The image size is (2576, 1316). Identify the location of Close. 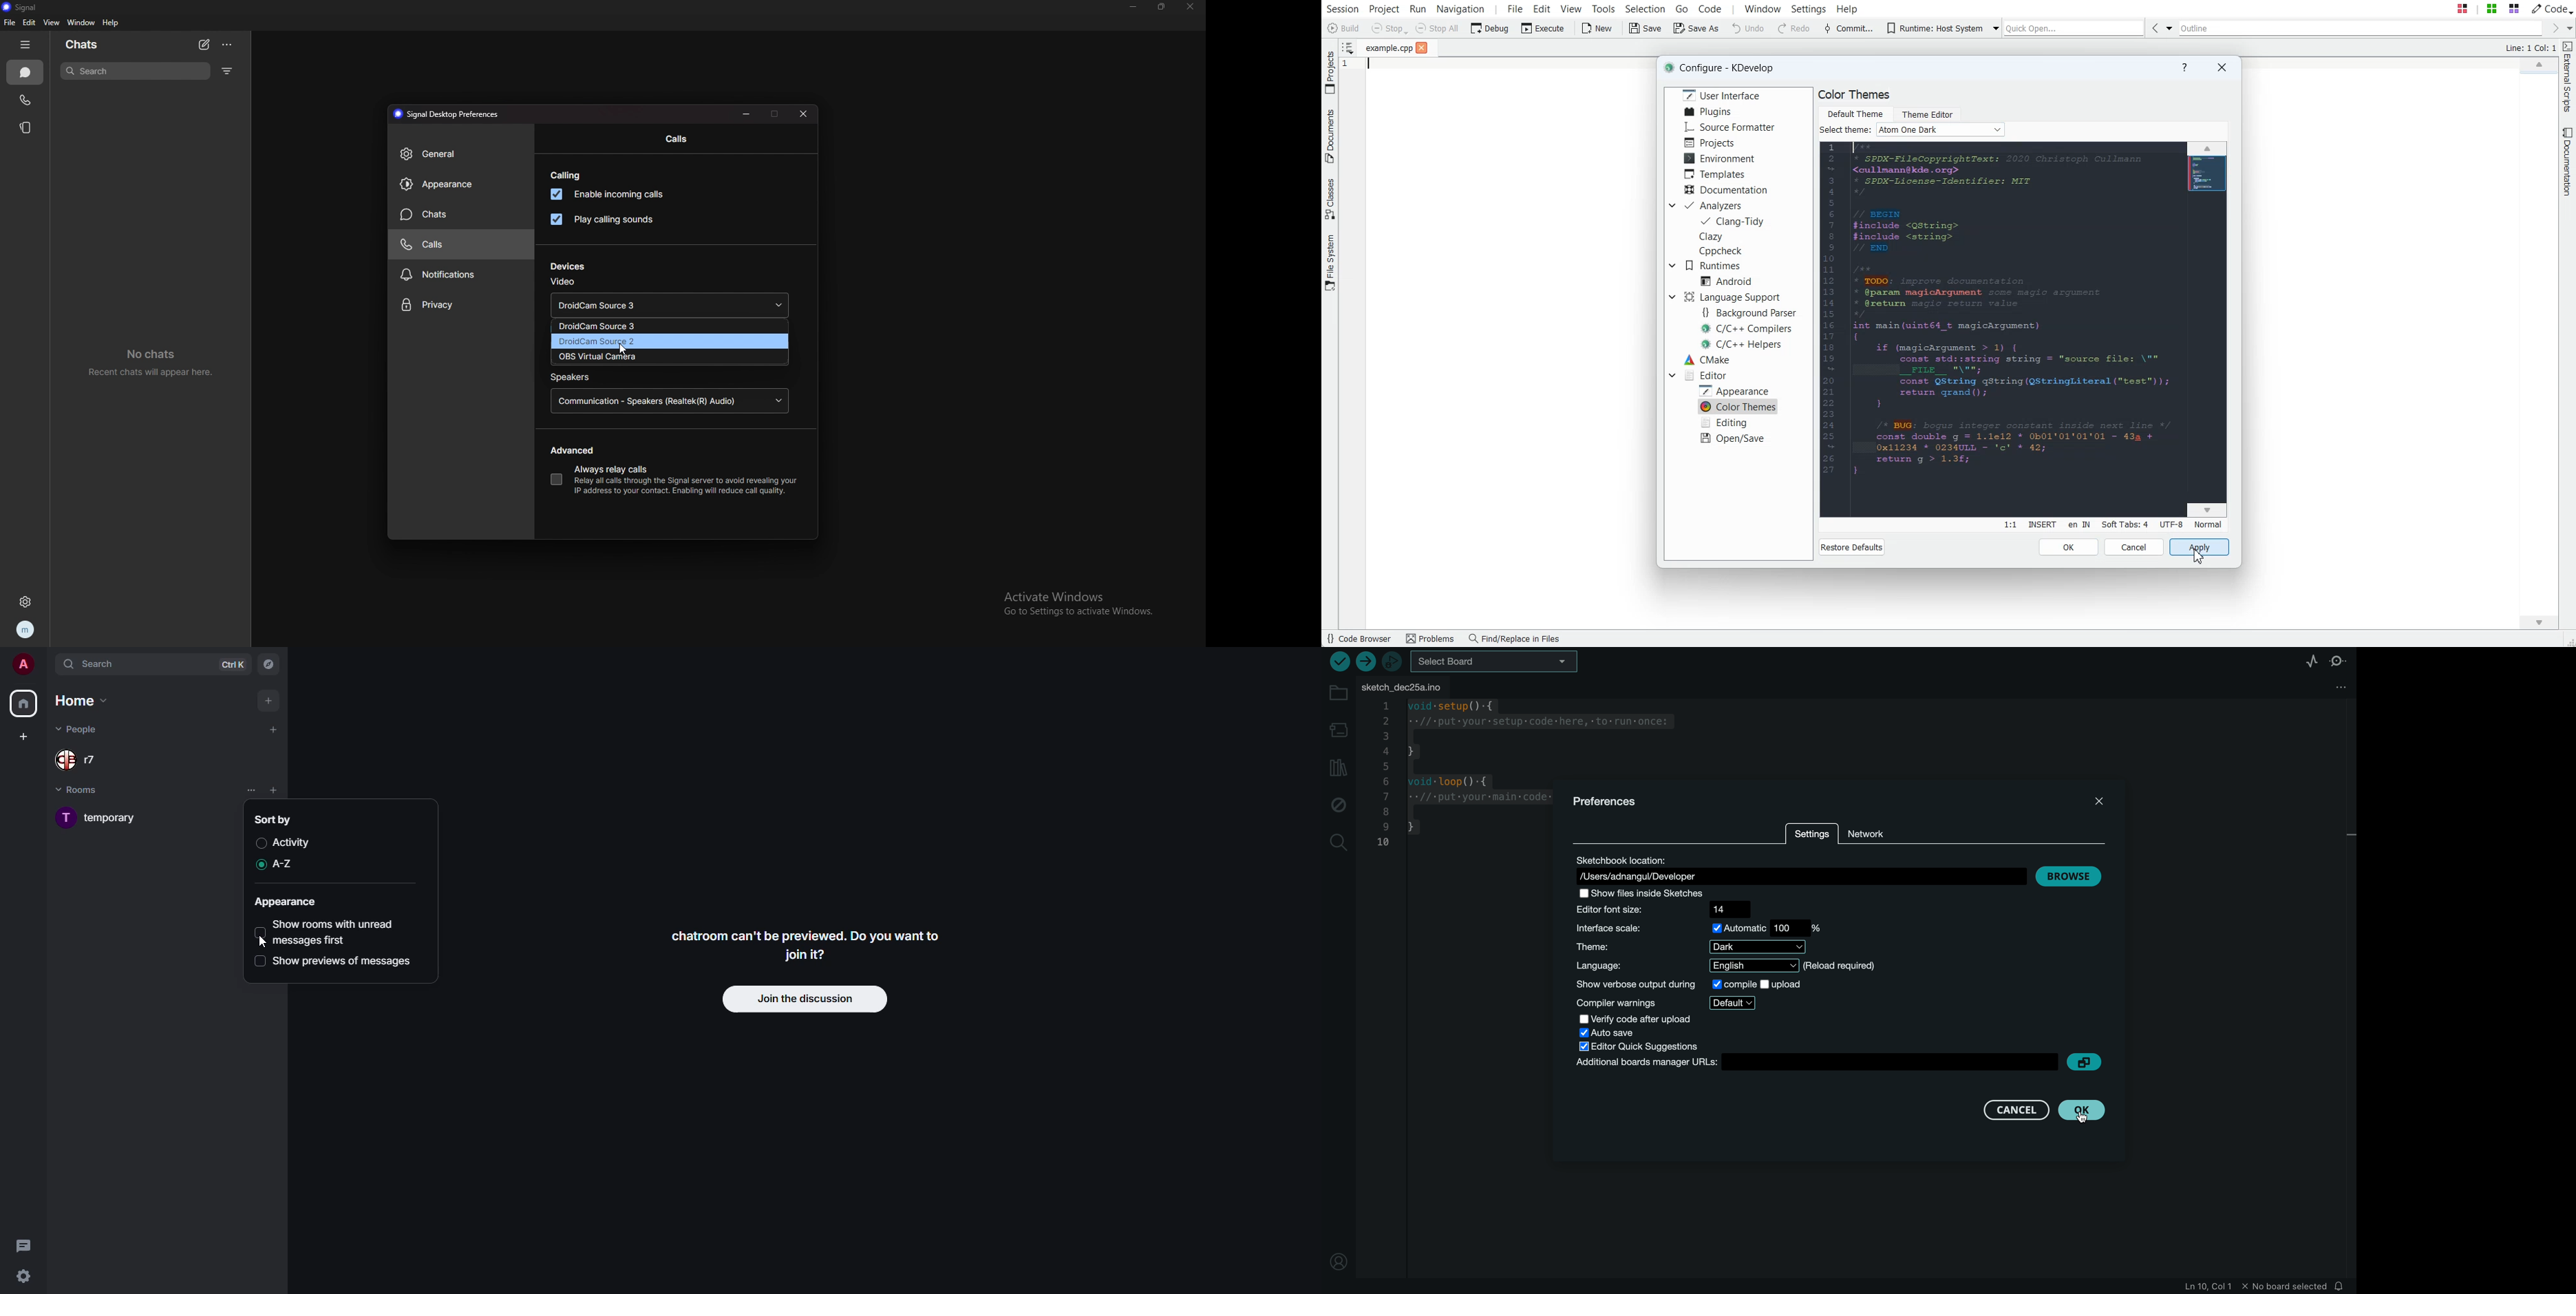
(2221, 67).